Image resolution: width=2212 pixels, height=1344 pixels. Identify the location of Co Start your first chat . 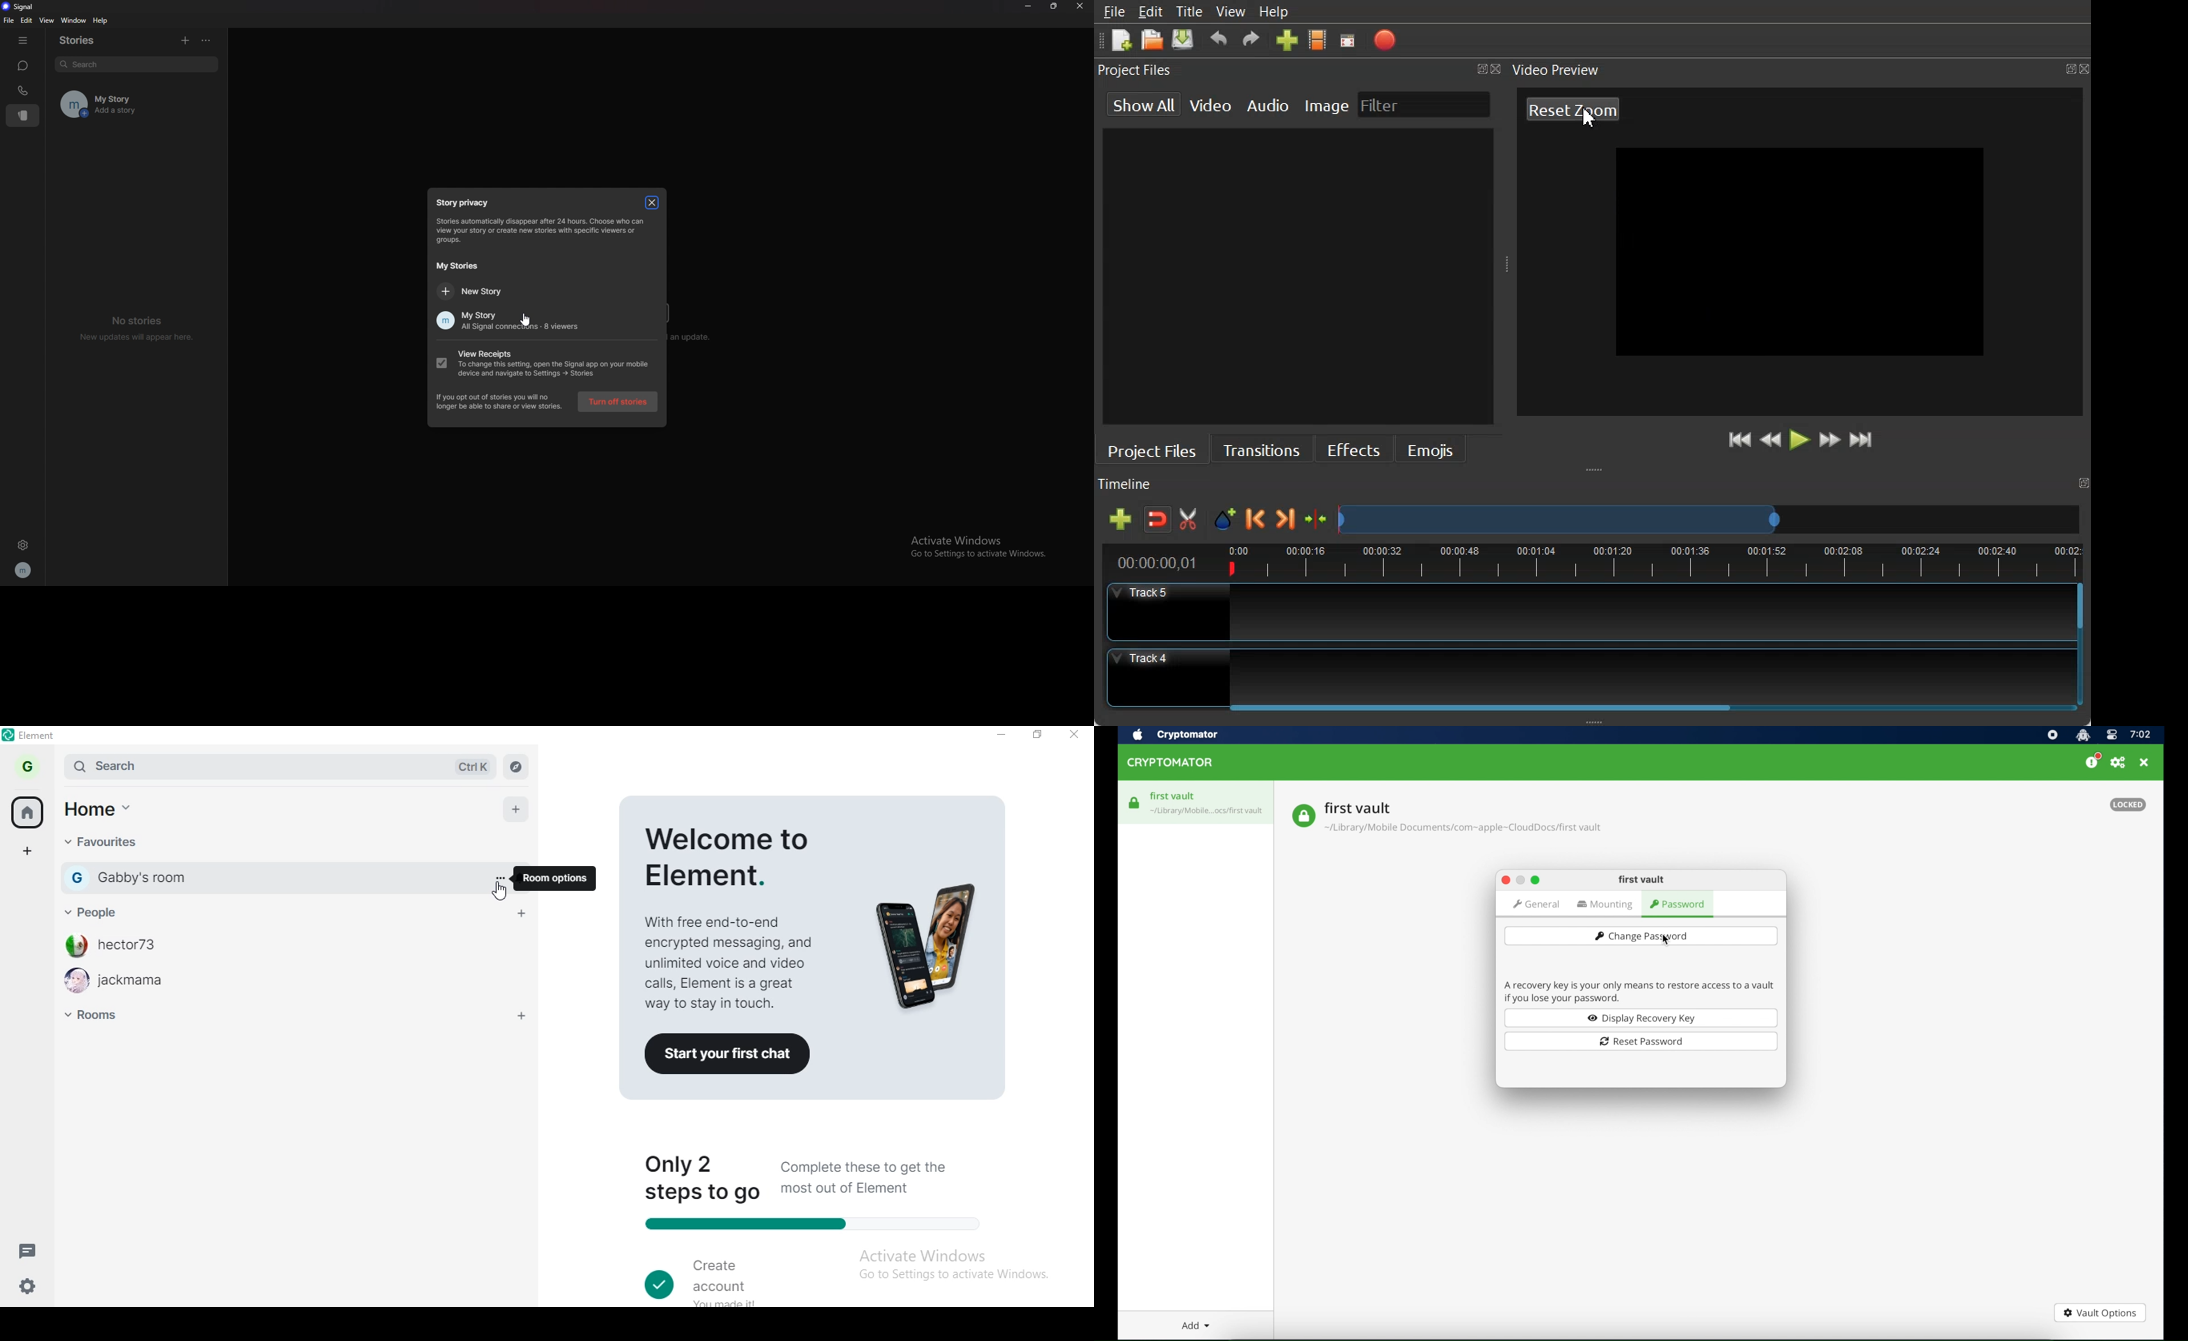
(733, 1054).